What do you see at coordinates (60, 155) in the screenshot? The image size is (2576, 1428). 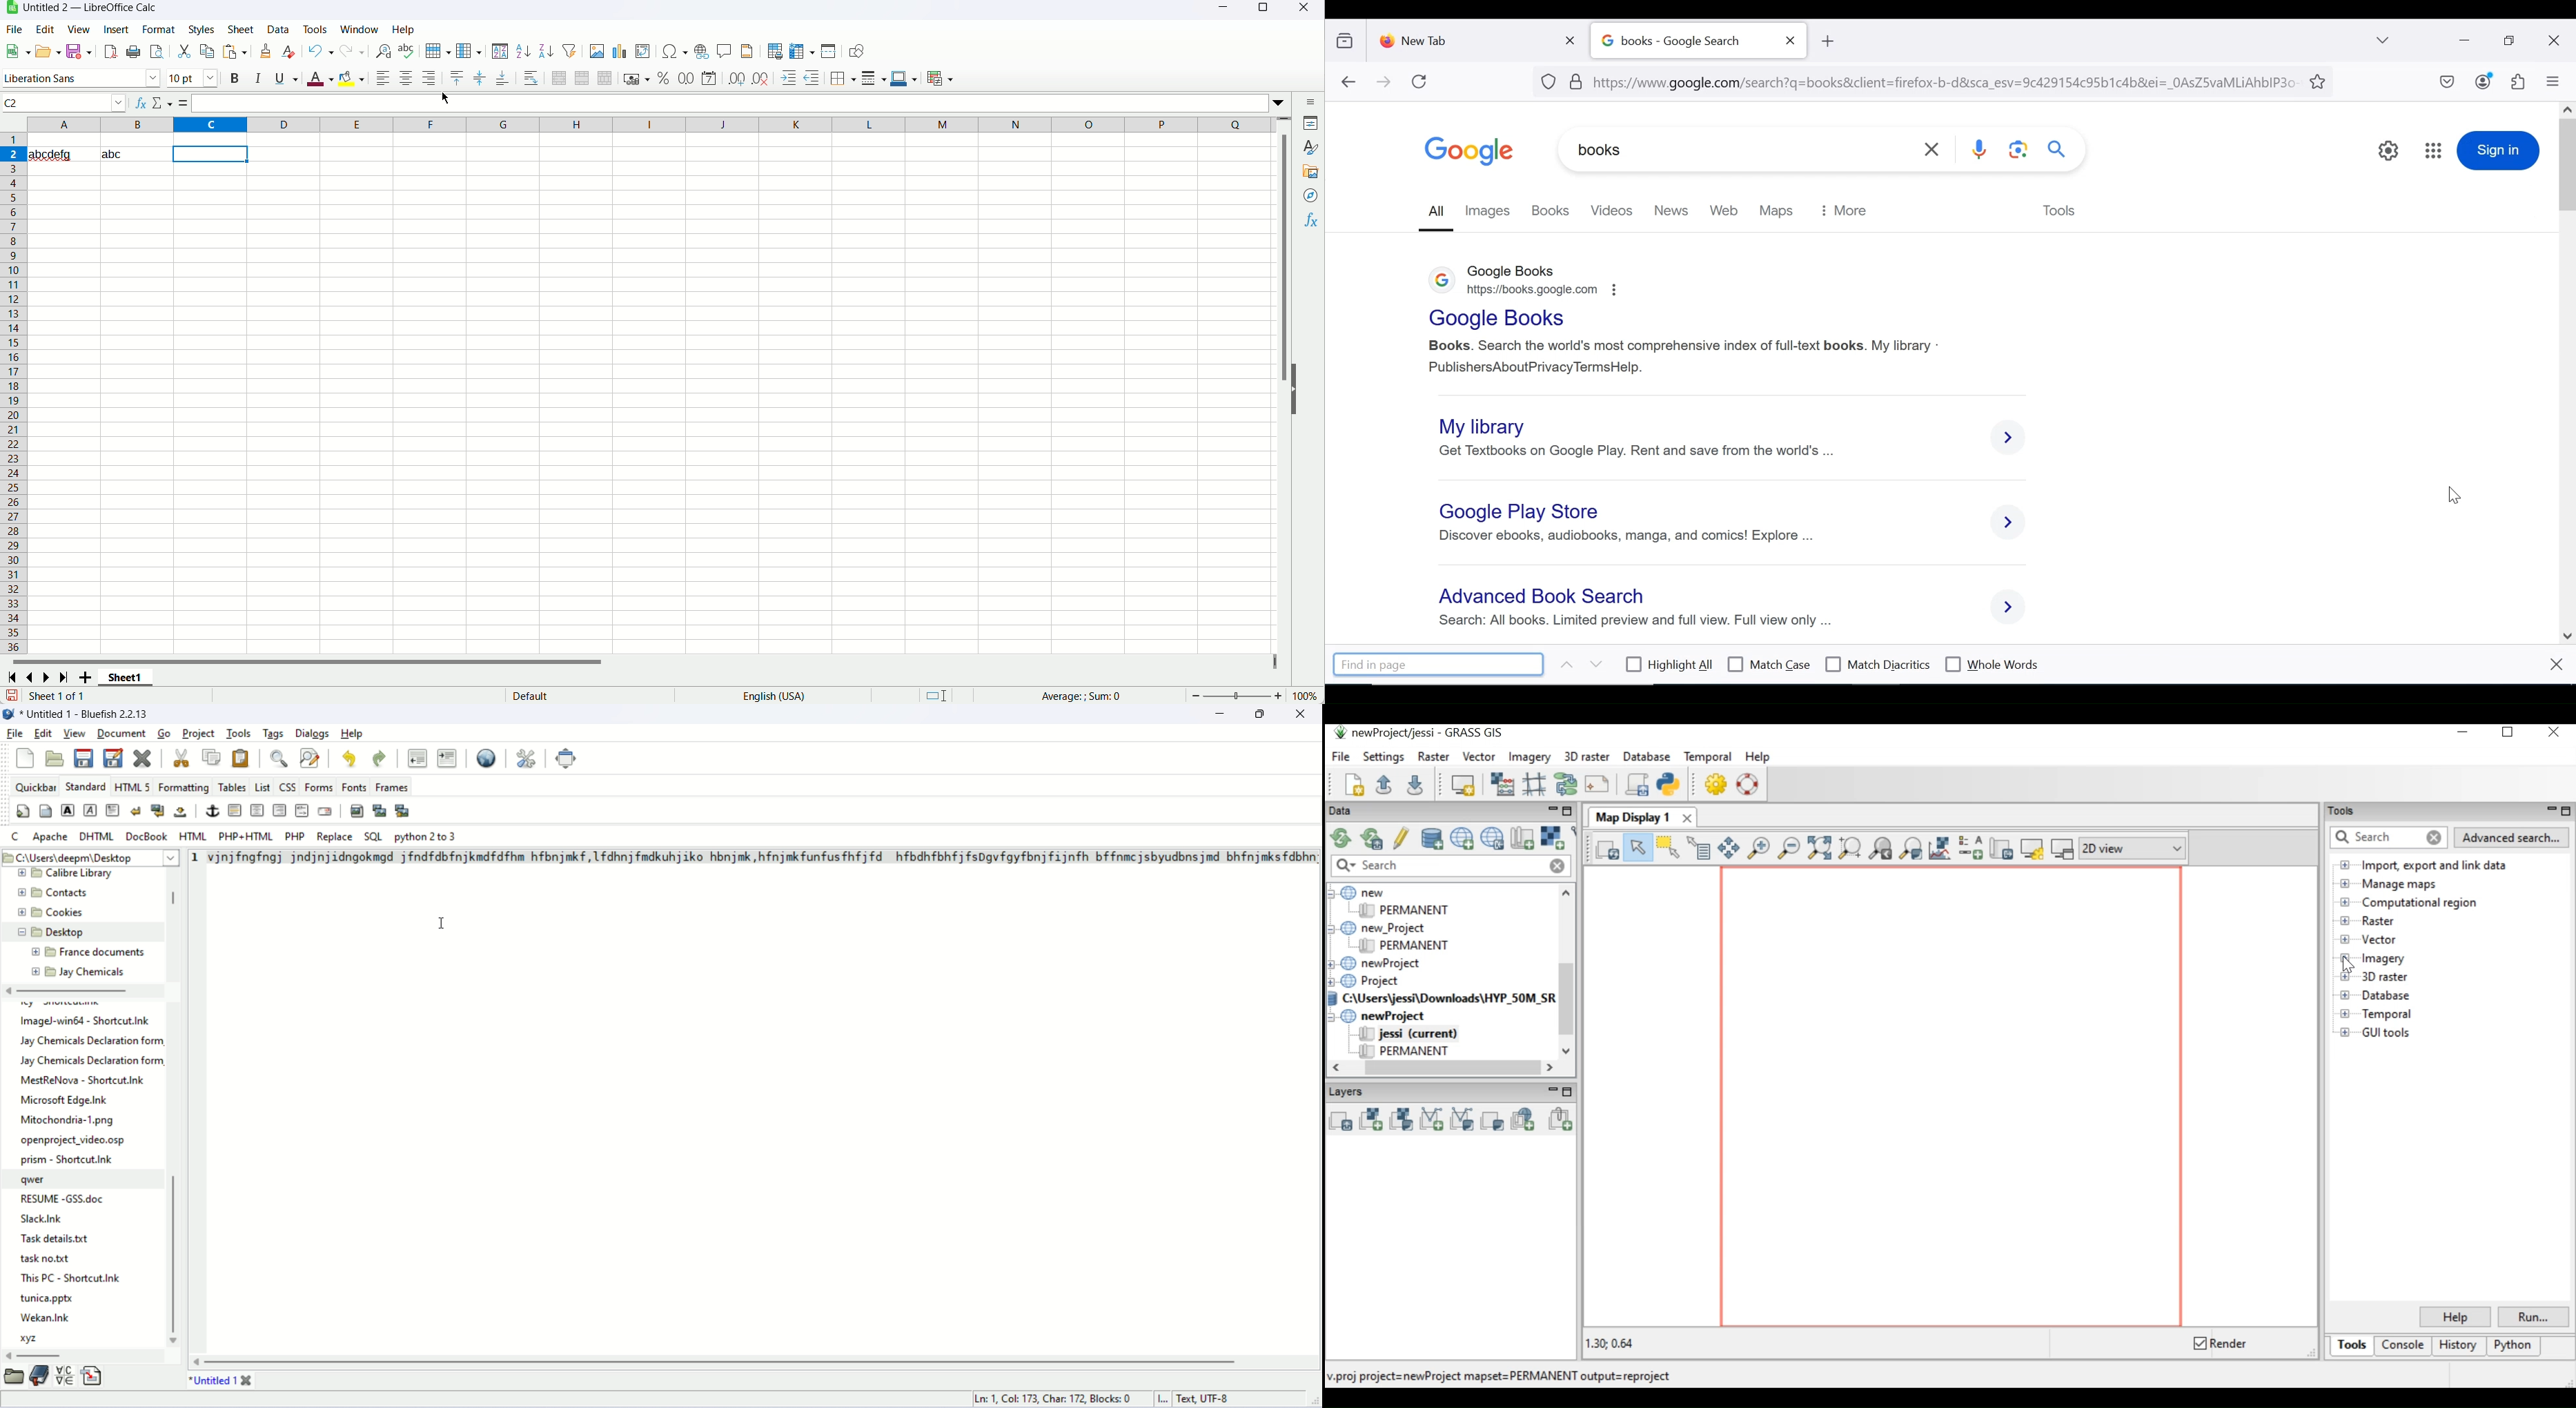 I see `abcdefg` at bounding box center [60, 155].